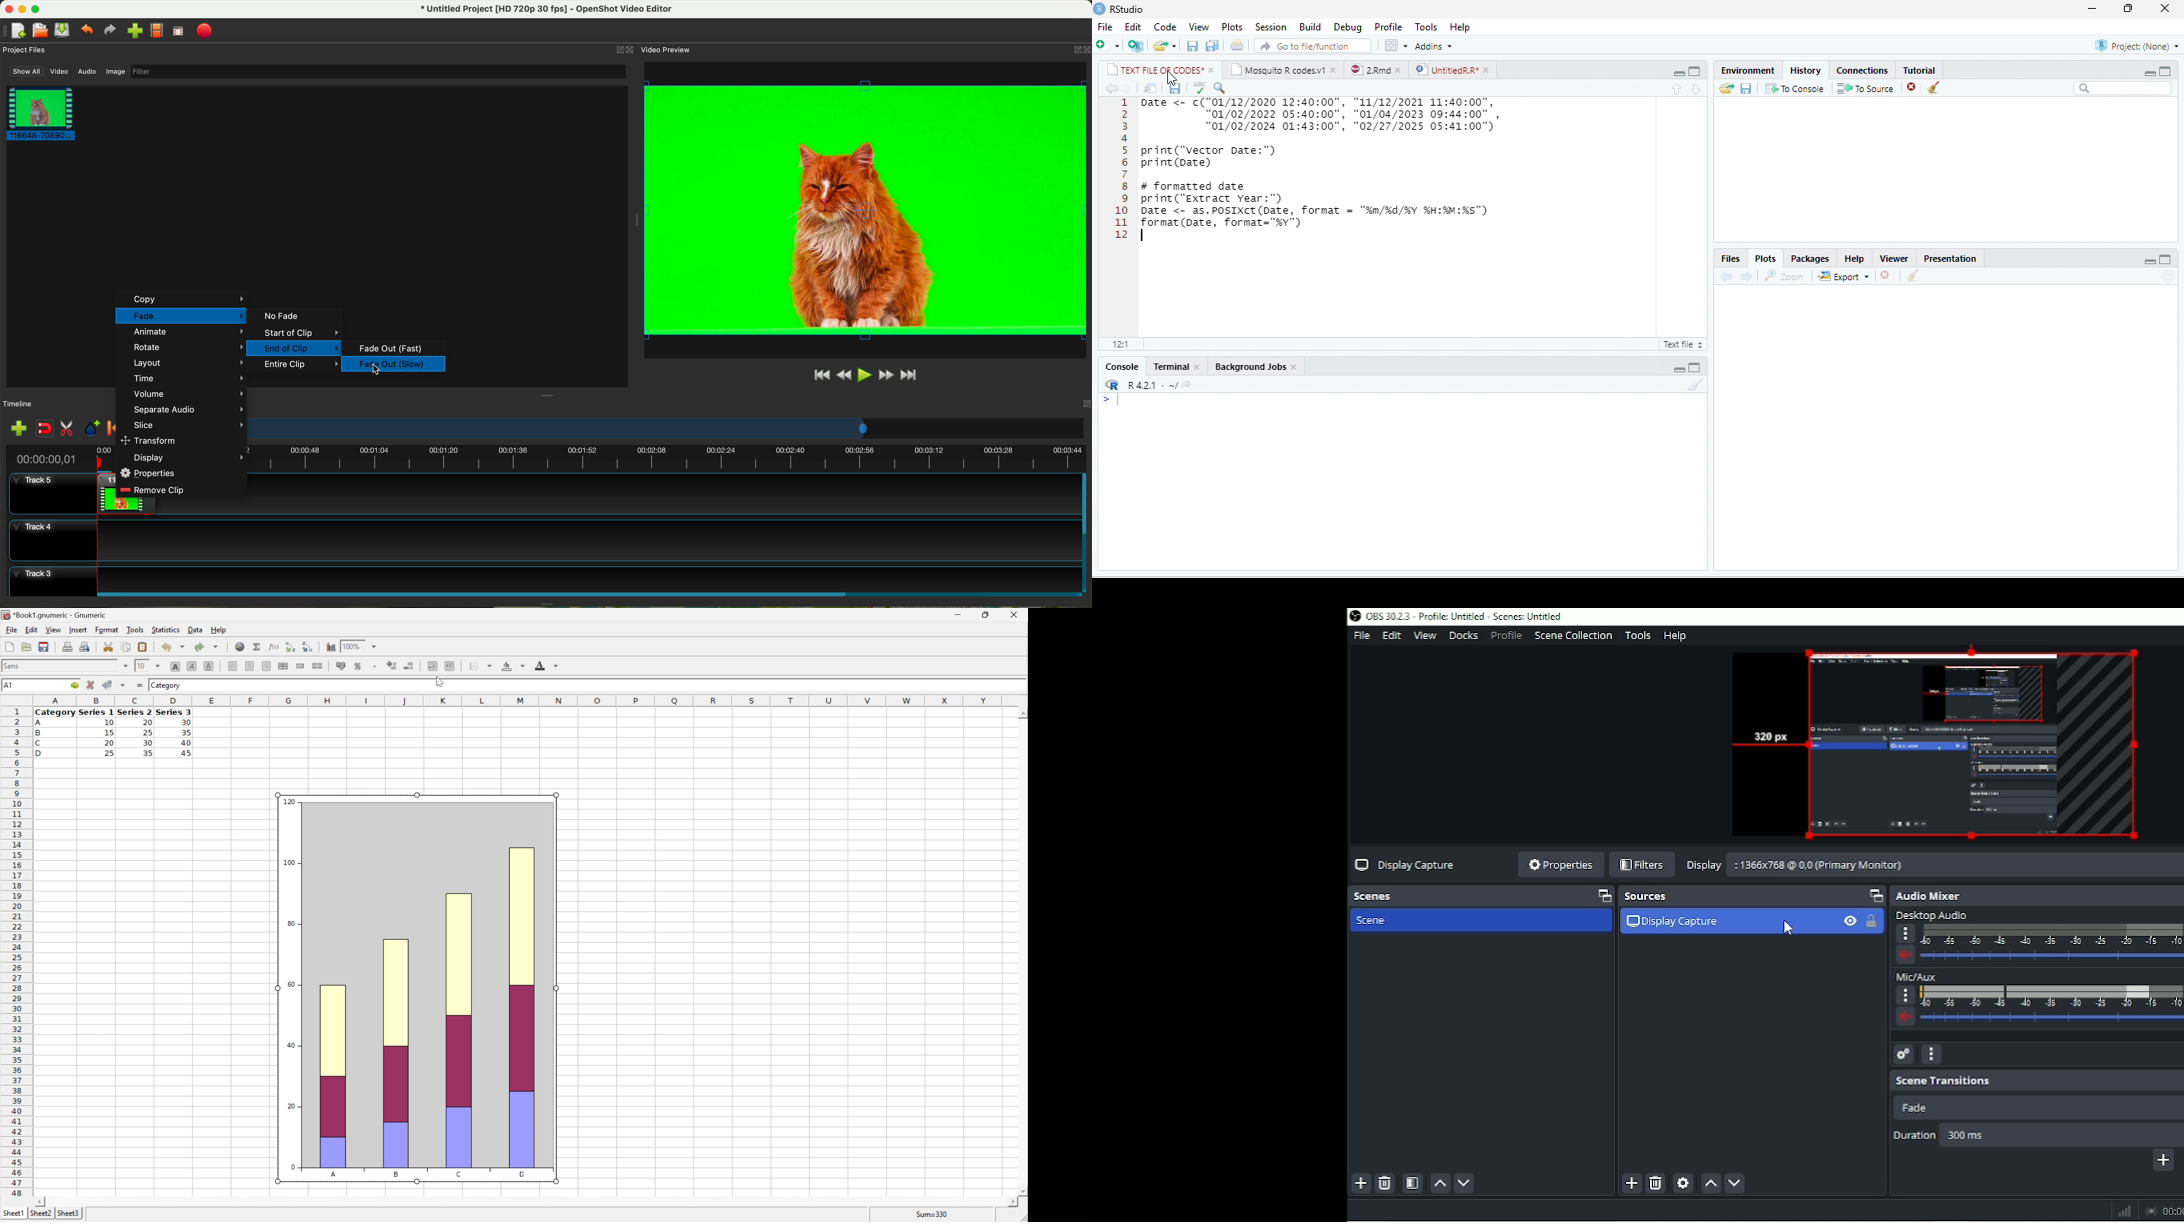 Image resolution: width=2184 pixels, height=1232 pixels. I want to click on Tools, so click(1637, 635).